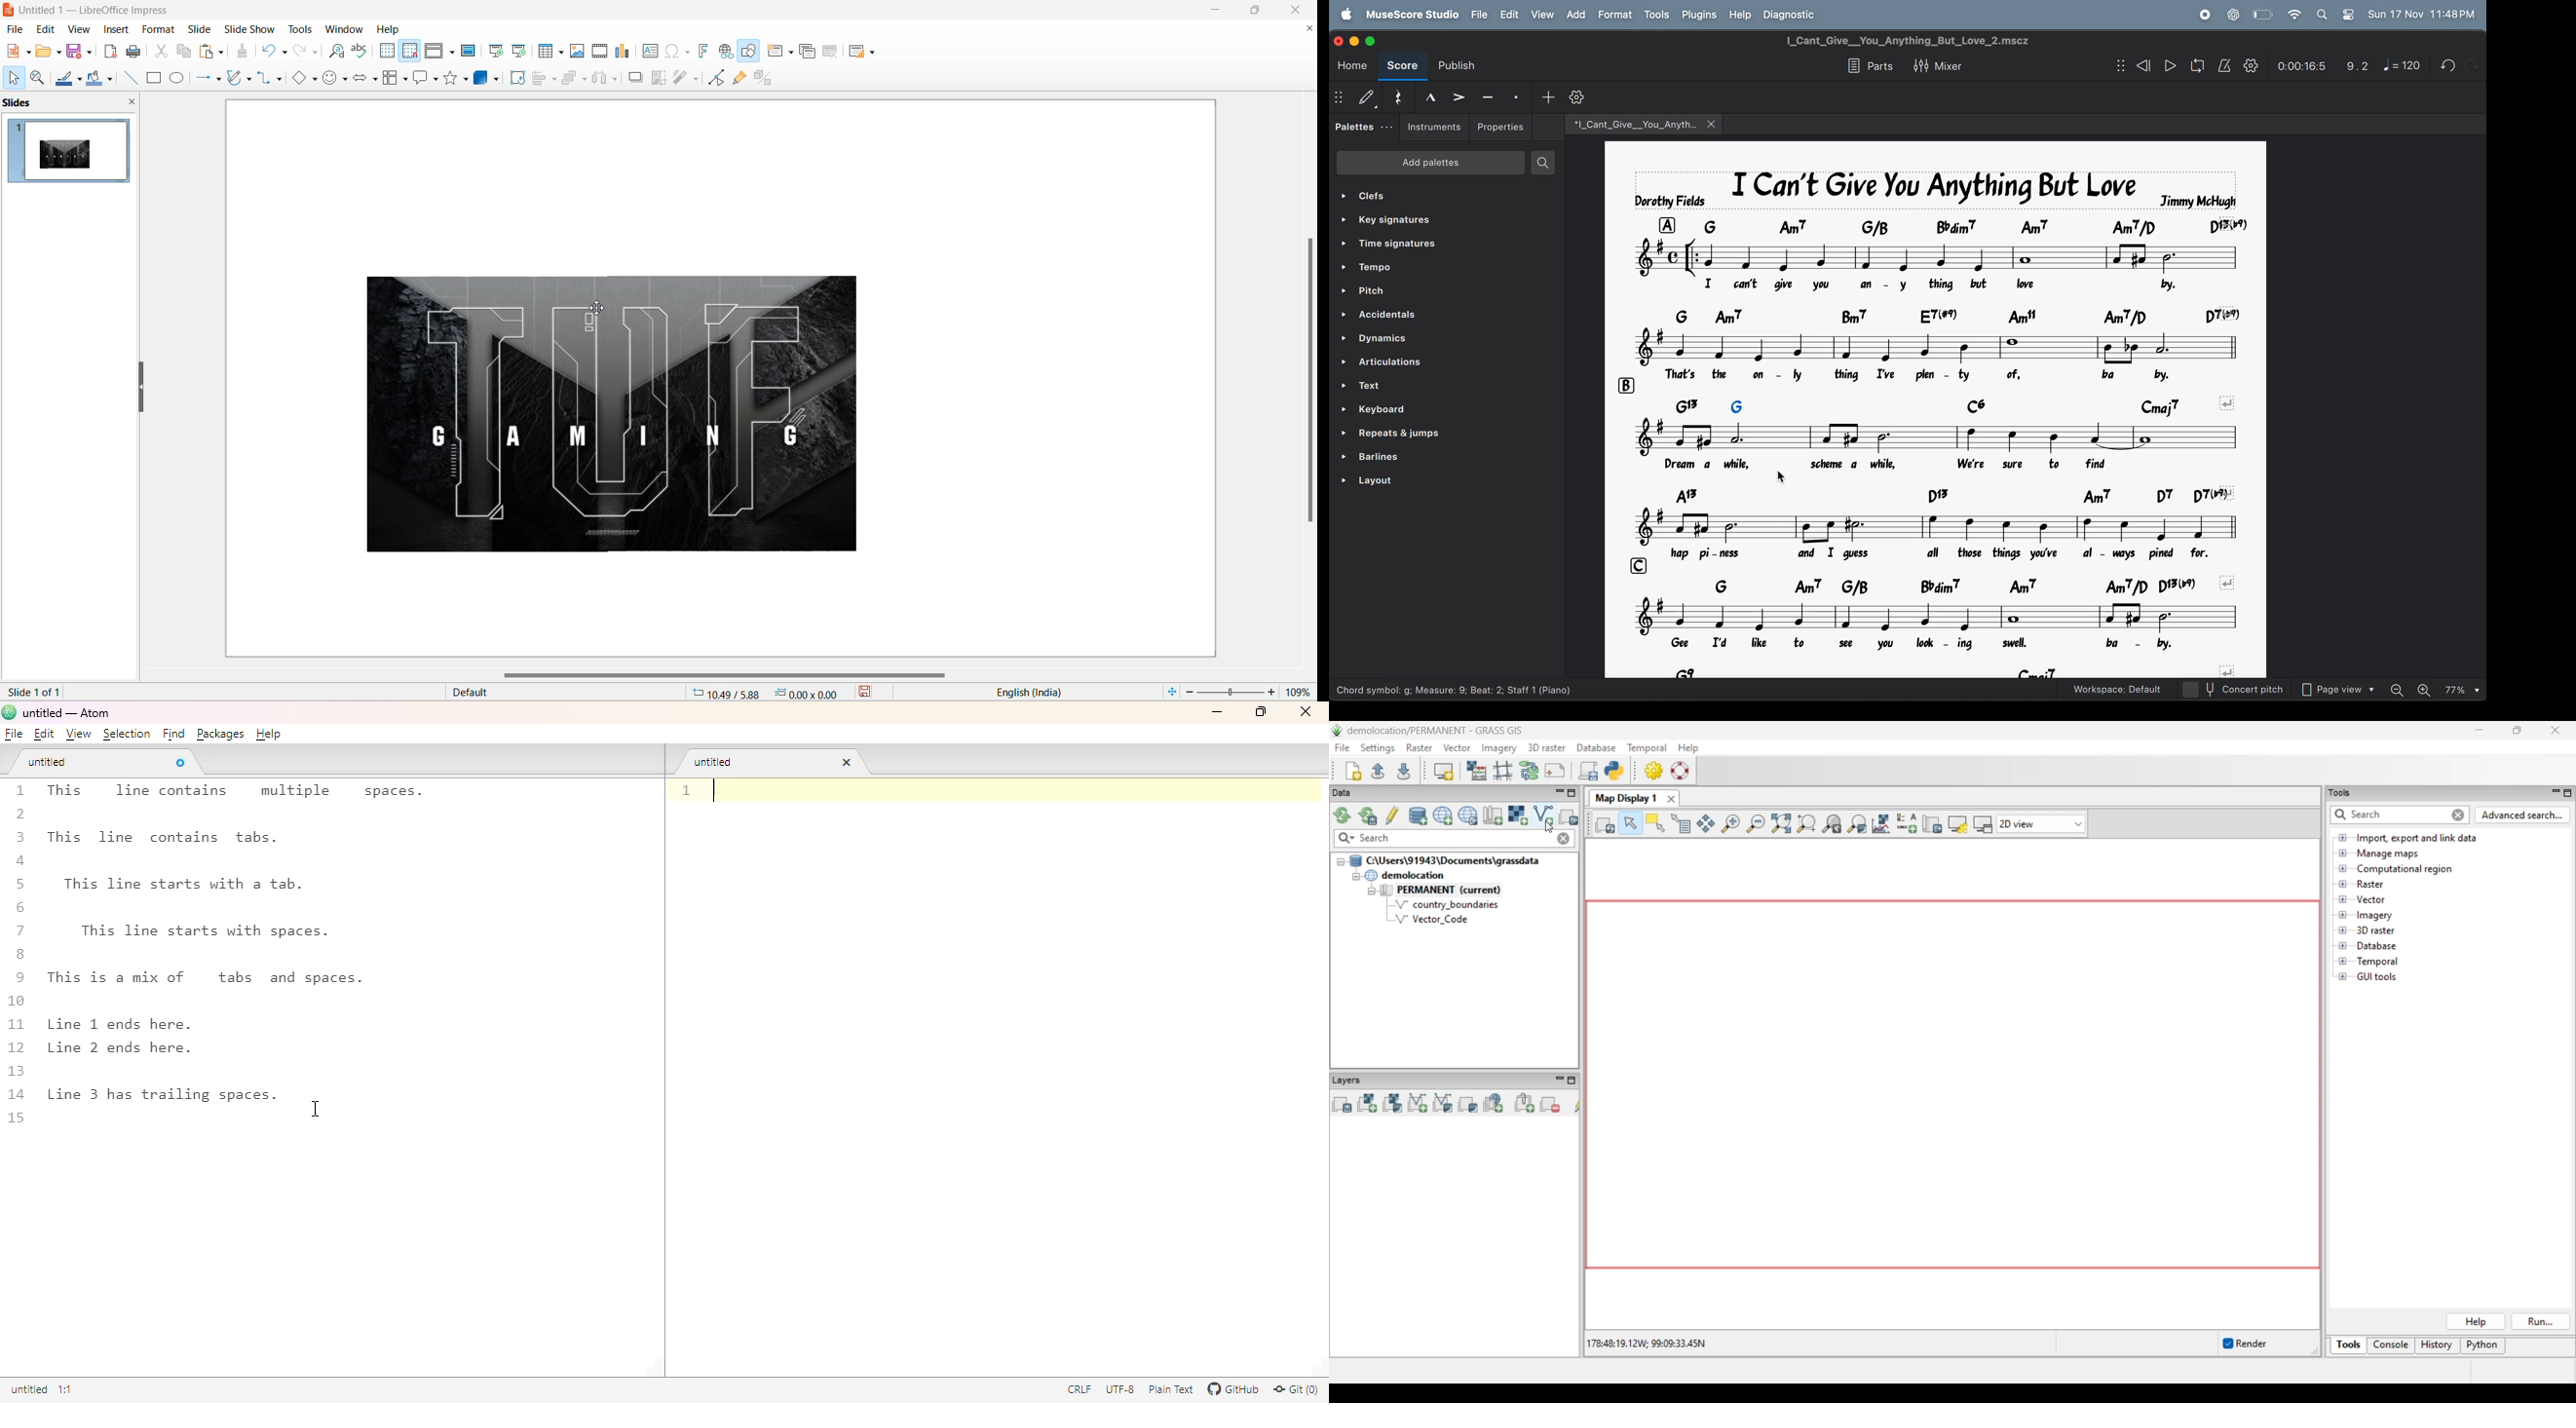  Describe the element at coordinates (80, 82) in the screenshot. I see `line color options` at that location.